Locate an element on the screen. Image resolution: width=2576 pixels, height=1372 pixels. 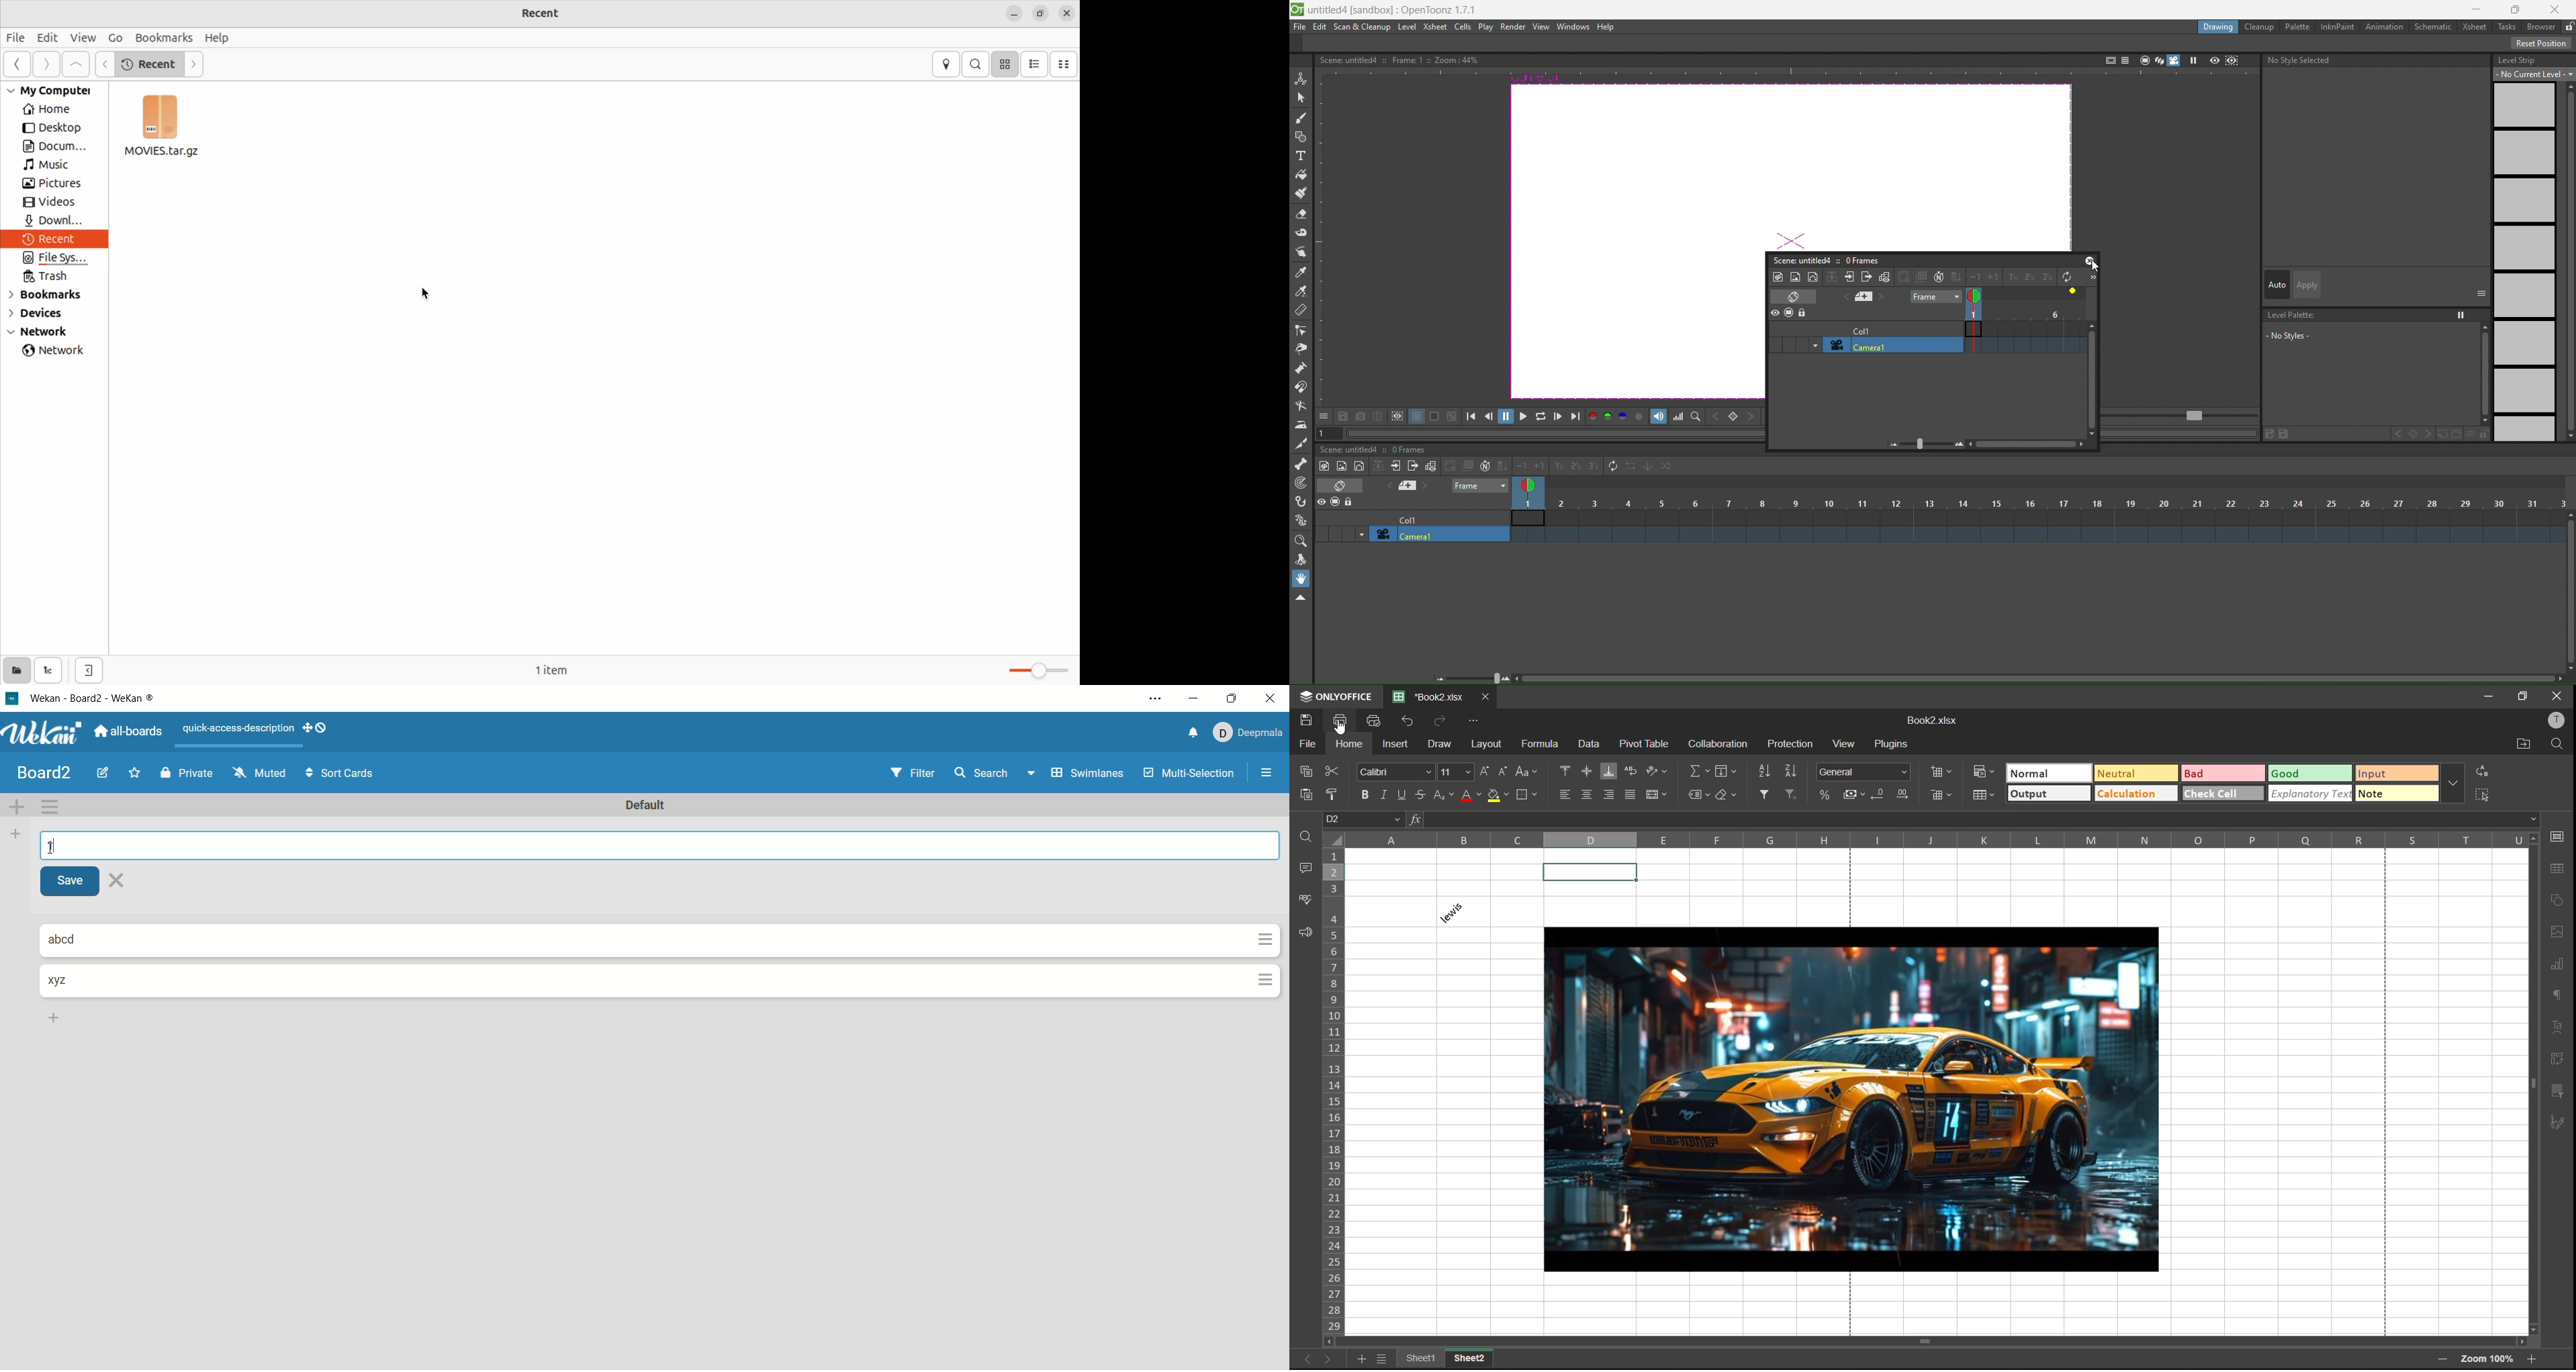
text is located at coordinates (2301, 60).